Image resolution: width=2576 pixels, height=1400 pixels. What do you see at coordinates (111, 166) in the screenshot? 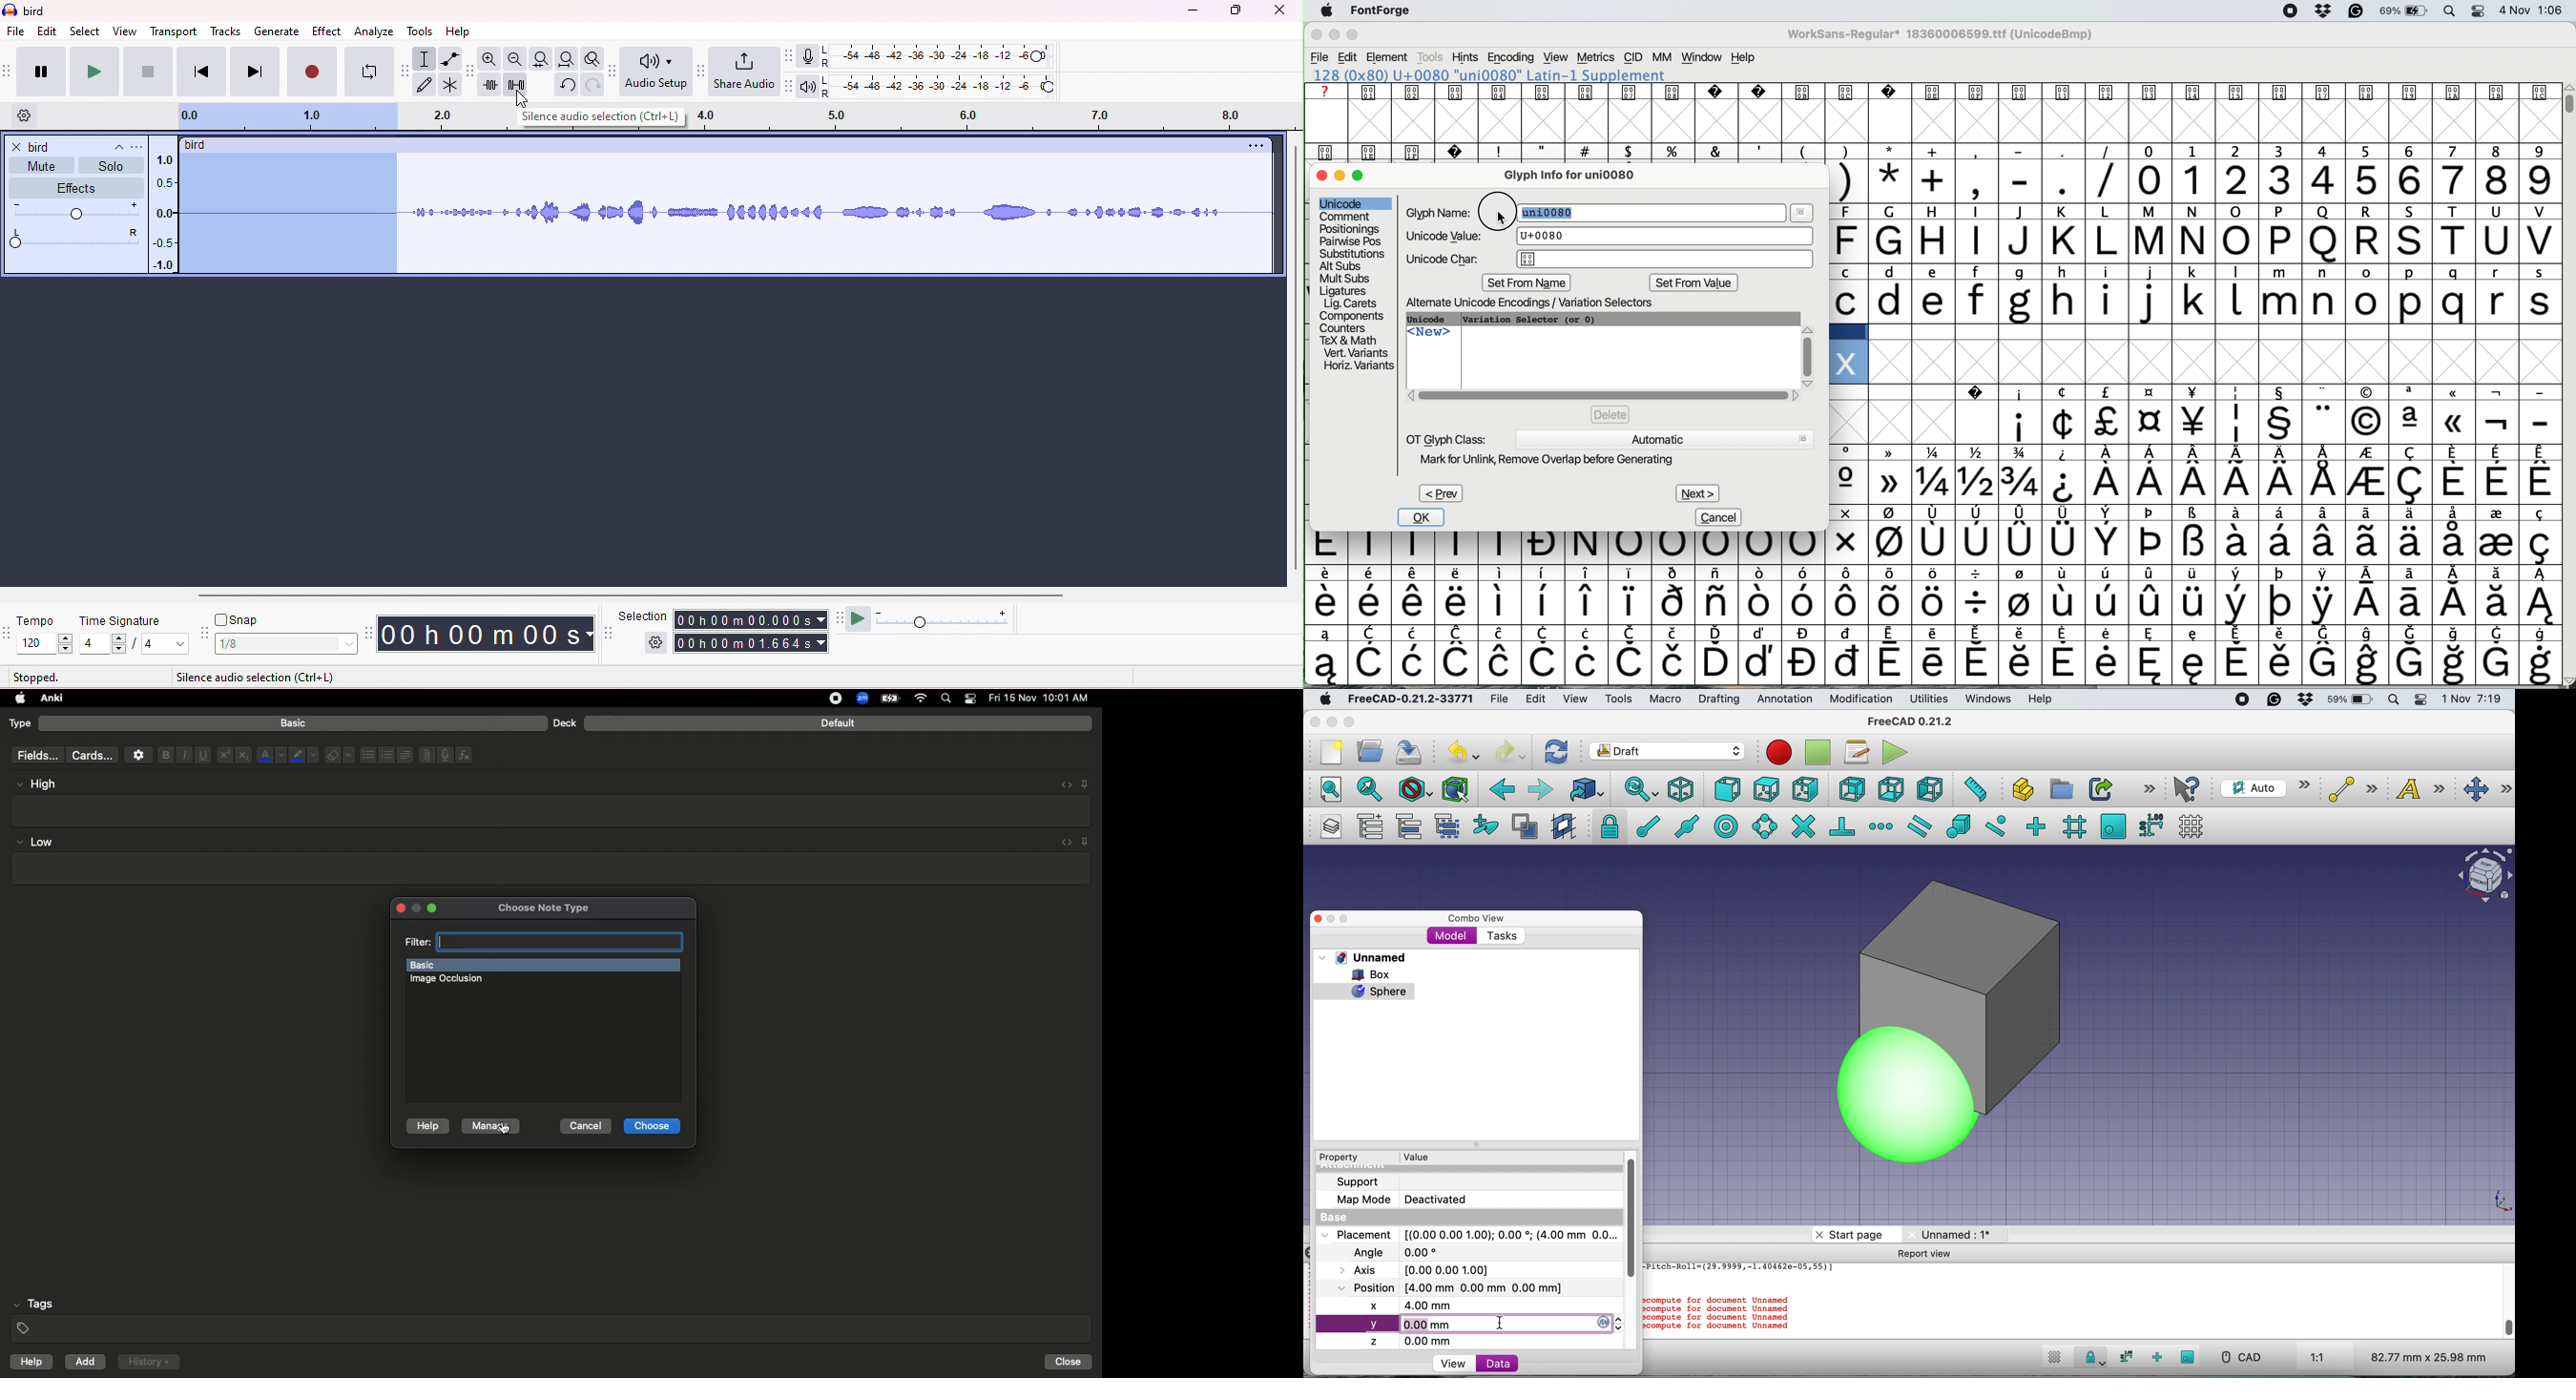
I see `solo` at bounding box center [111, 166].